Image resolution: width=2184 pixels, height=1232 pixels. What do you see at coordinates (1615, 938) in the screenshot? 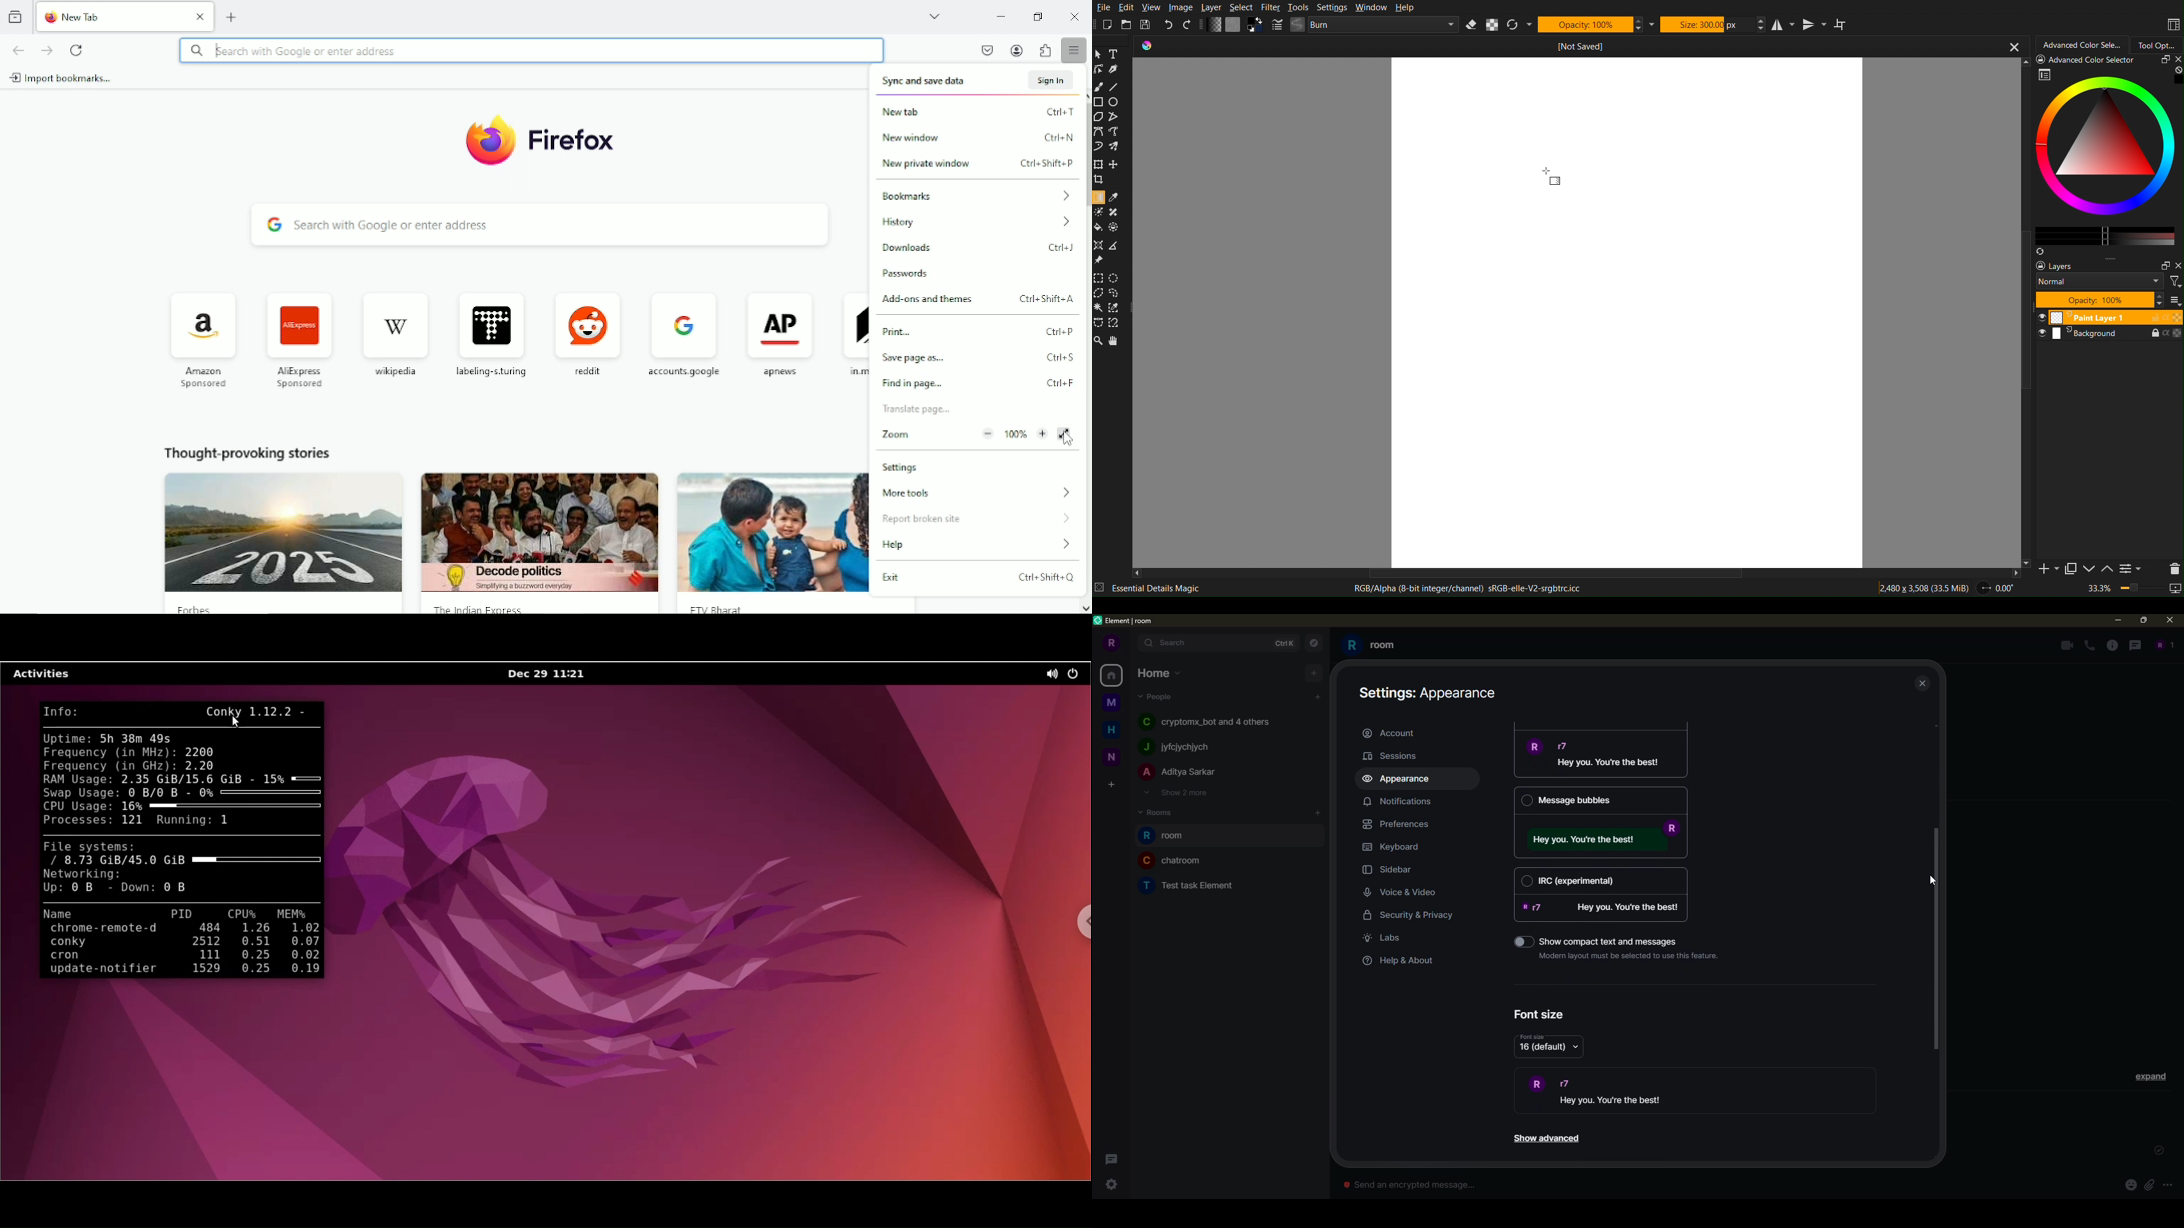
I see `‘Show compact text and messages` at bounding box center [1615, 938].